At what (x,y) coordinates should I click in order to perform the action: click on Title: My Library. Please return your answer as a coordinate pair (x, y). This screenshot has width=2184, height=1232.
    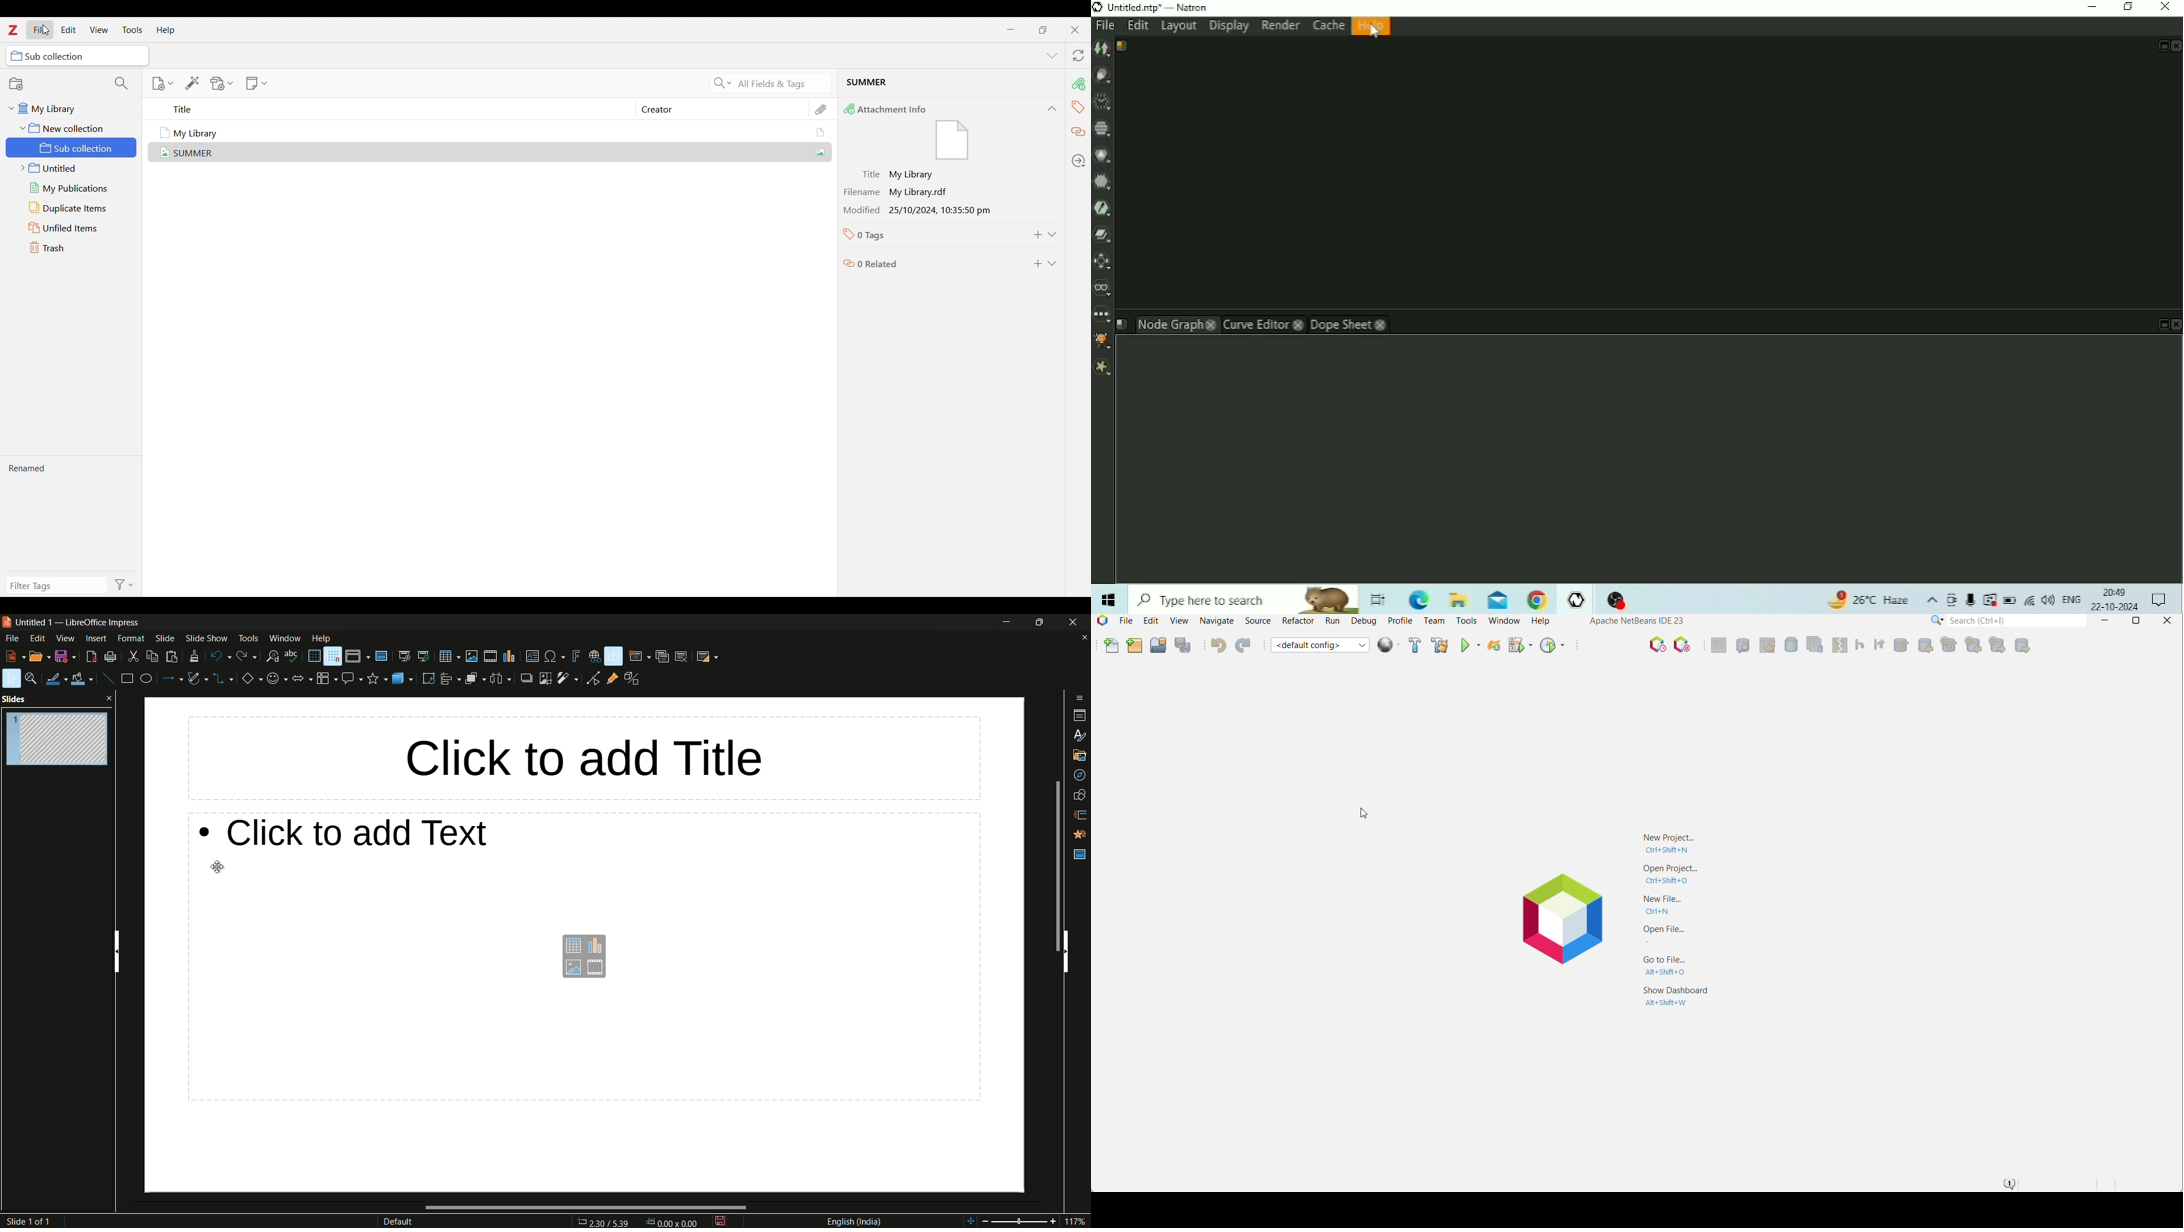
    Looking at the image, I should click on (931, 175).